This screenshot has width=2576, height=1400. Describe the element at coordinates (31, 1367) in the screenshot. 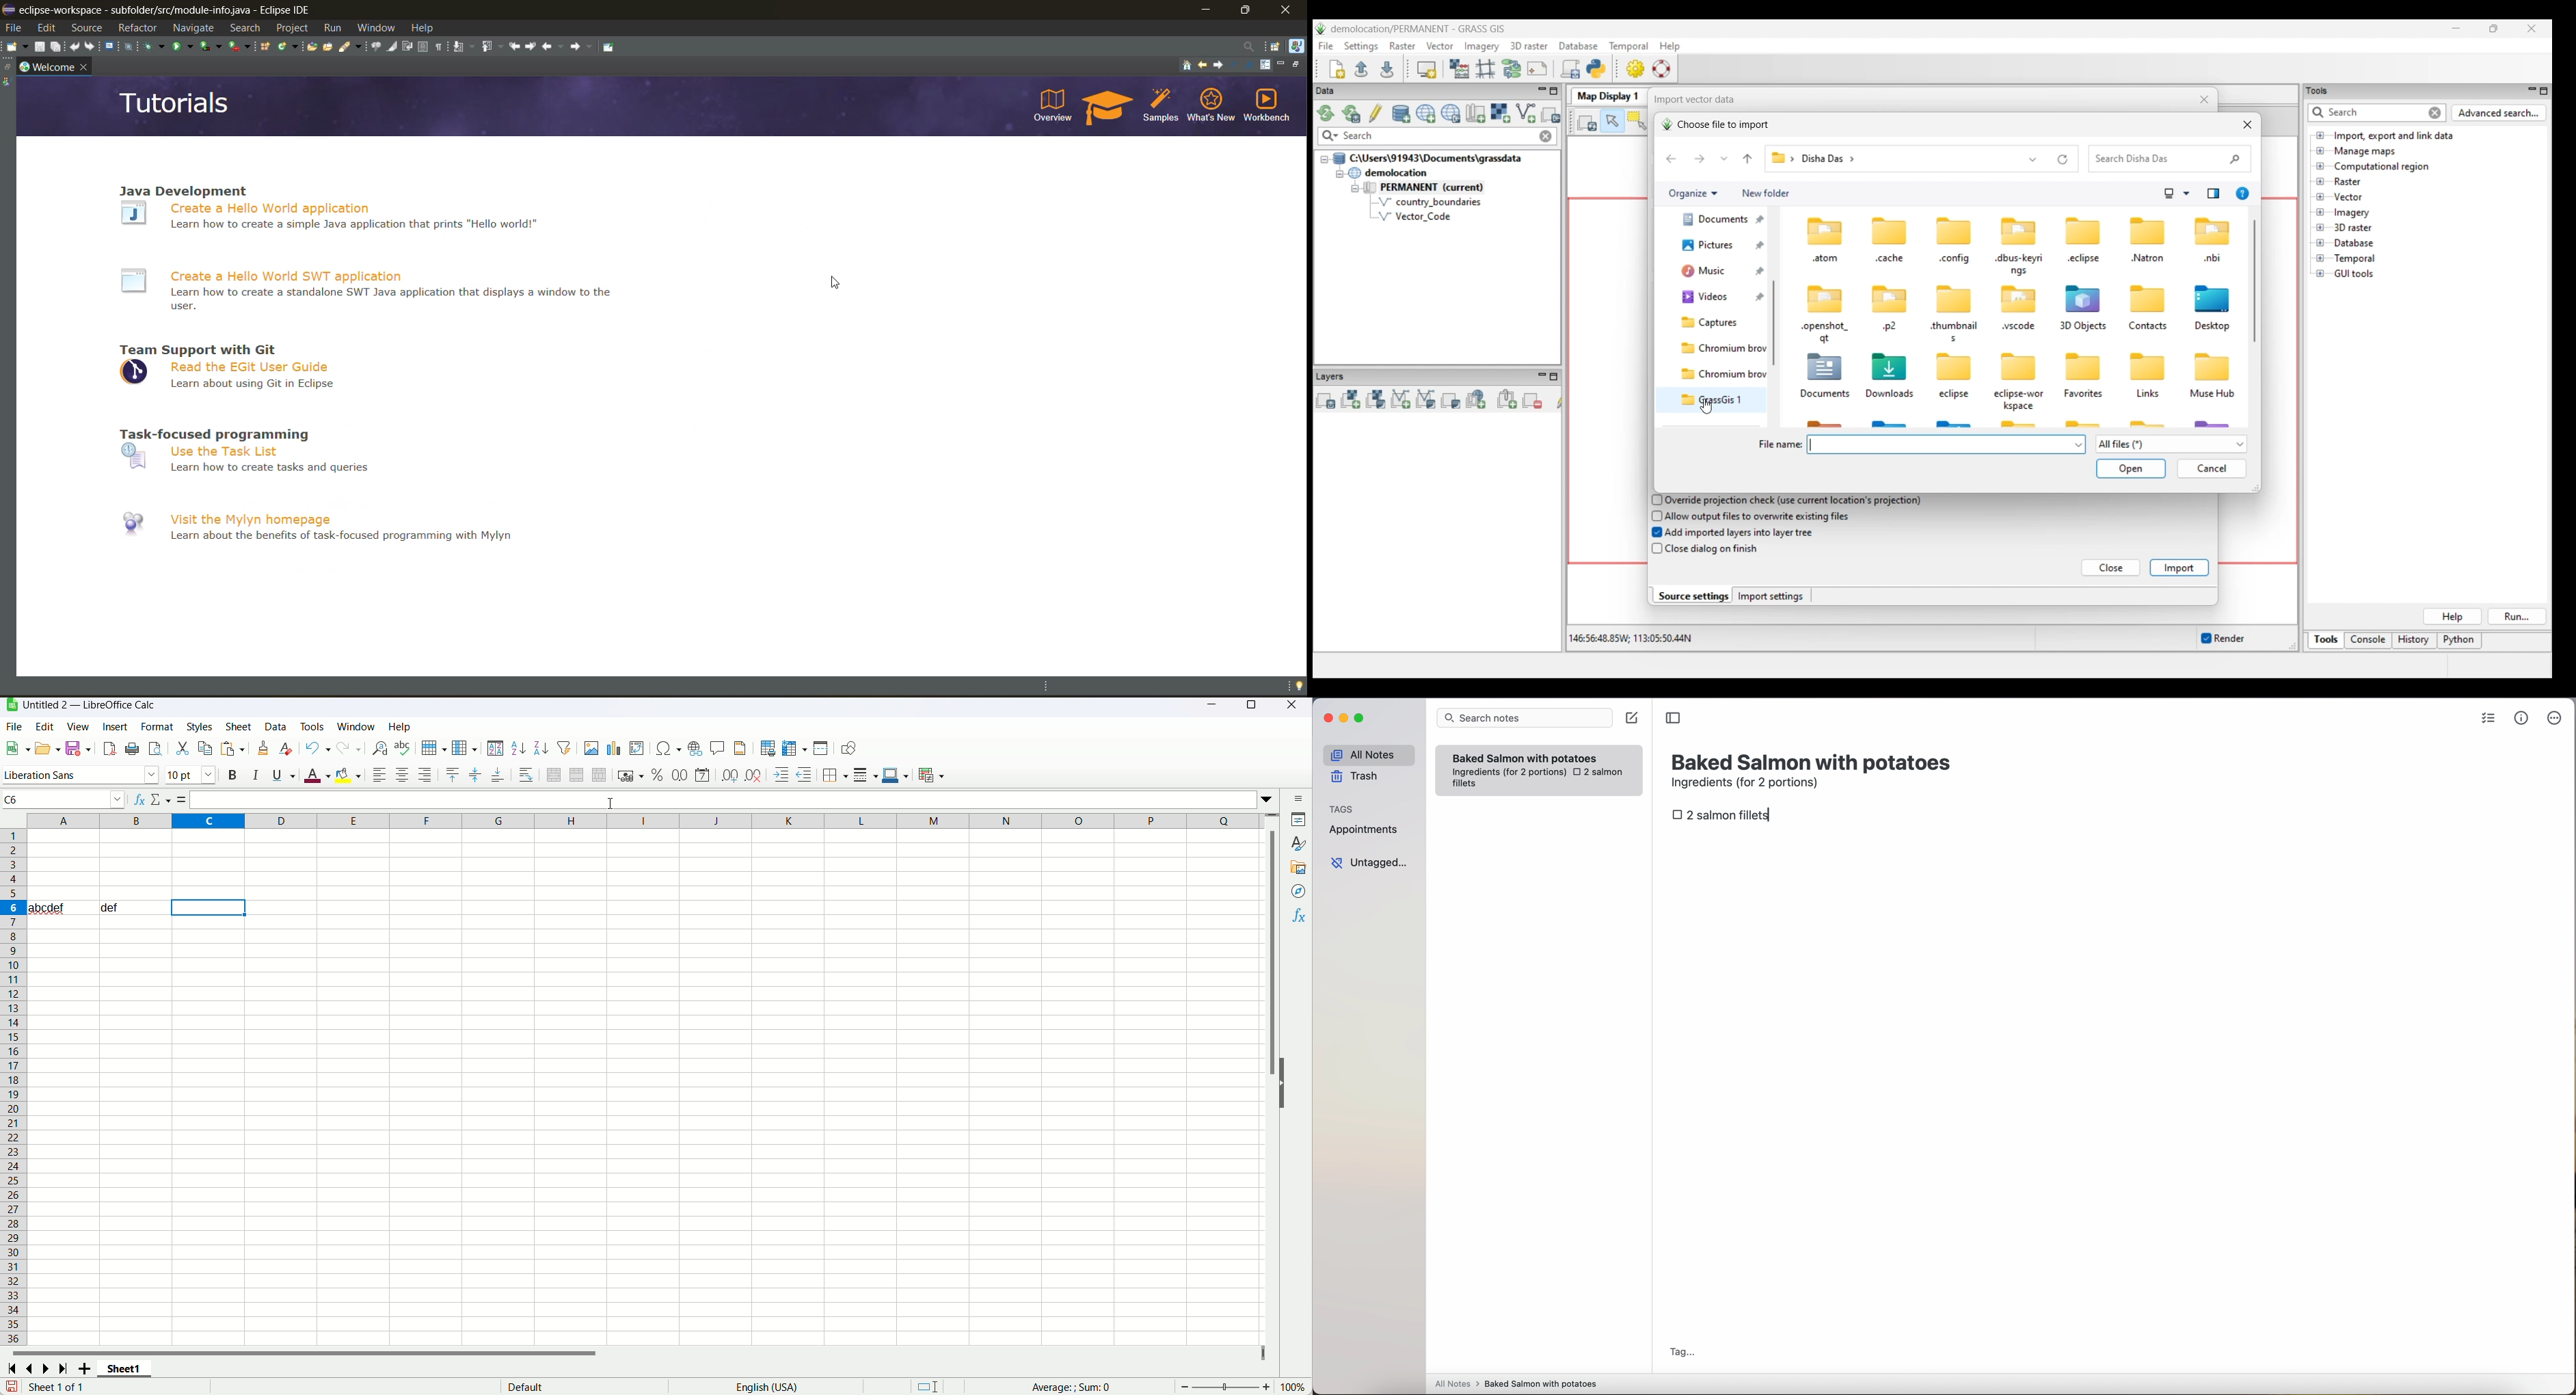

I see `scroll to previous sheet` at that location.